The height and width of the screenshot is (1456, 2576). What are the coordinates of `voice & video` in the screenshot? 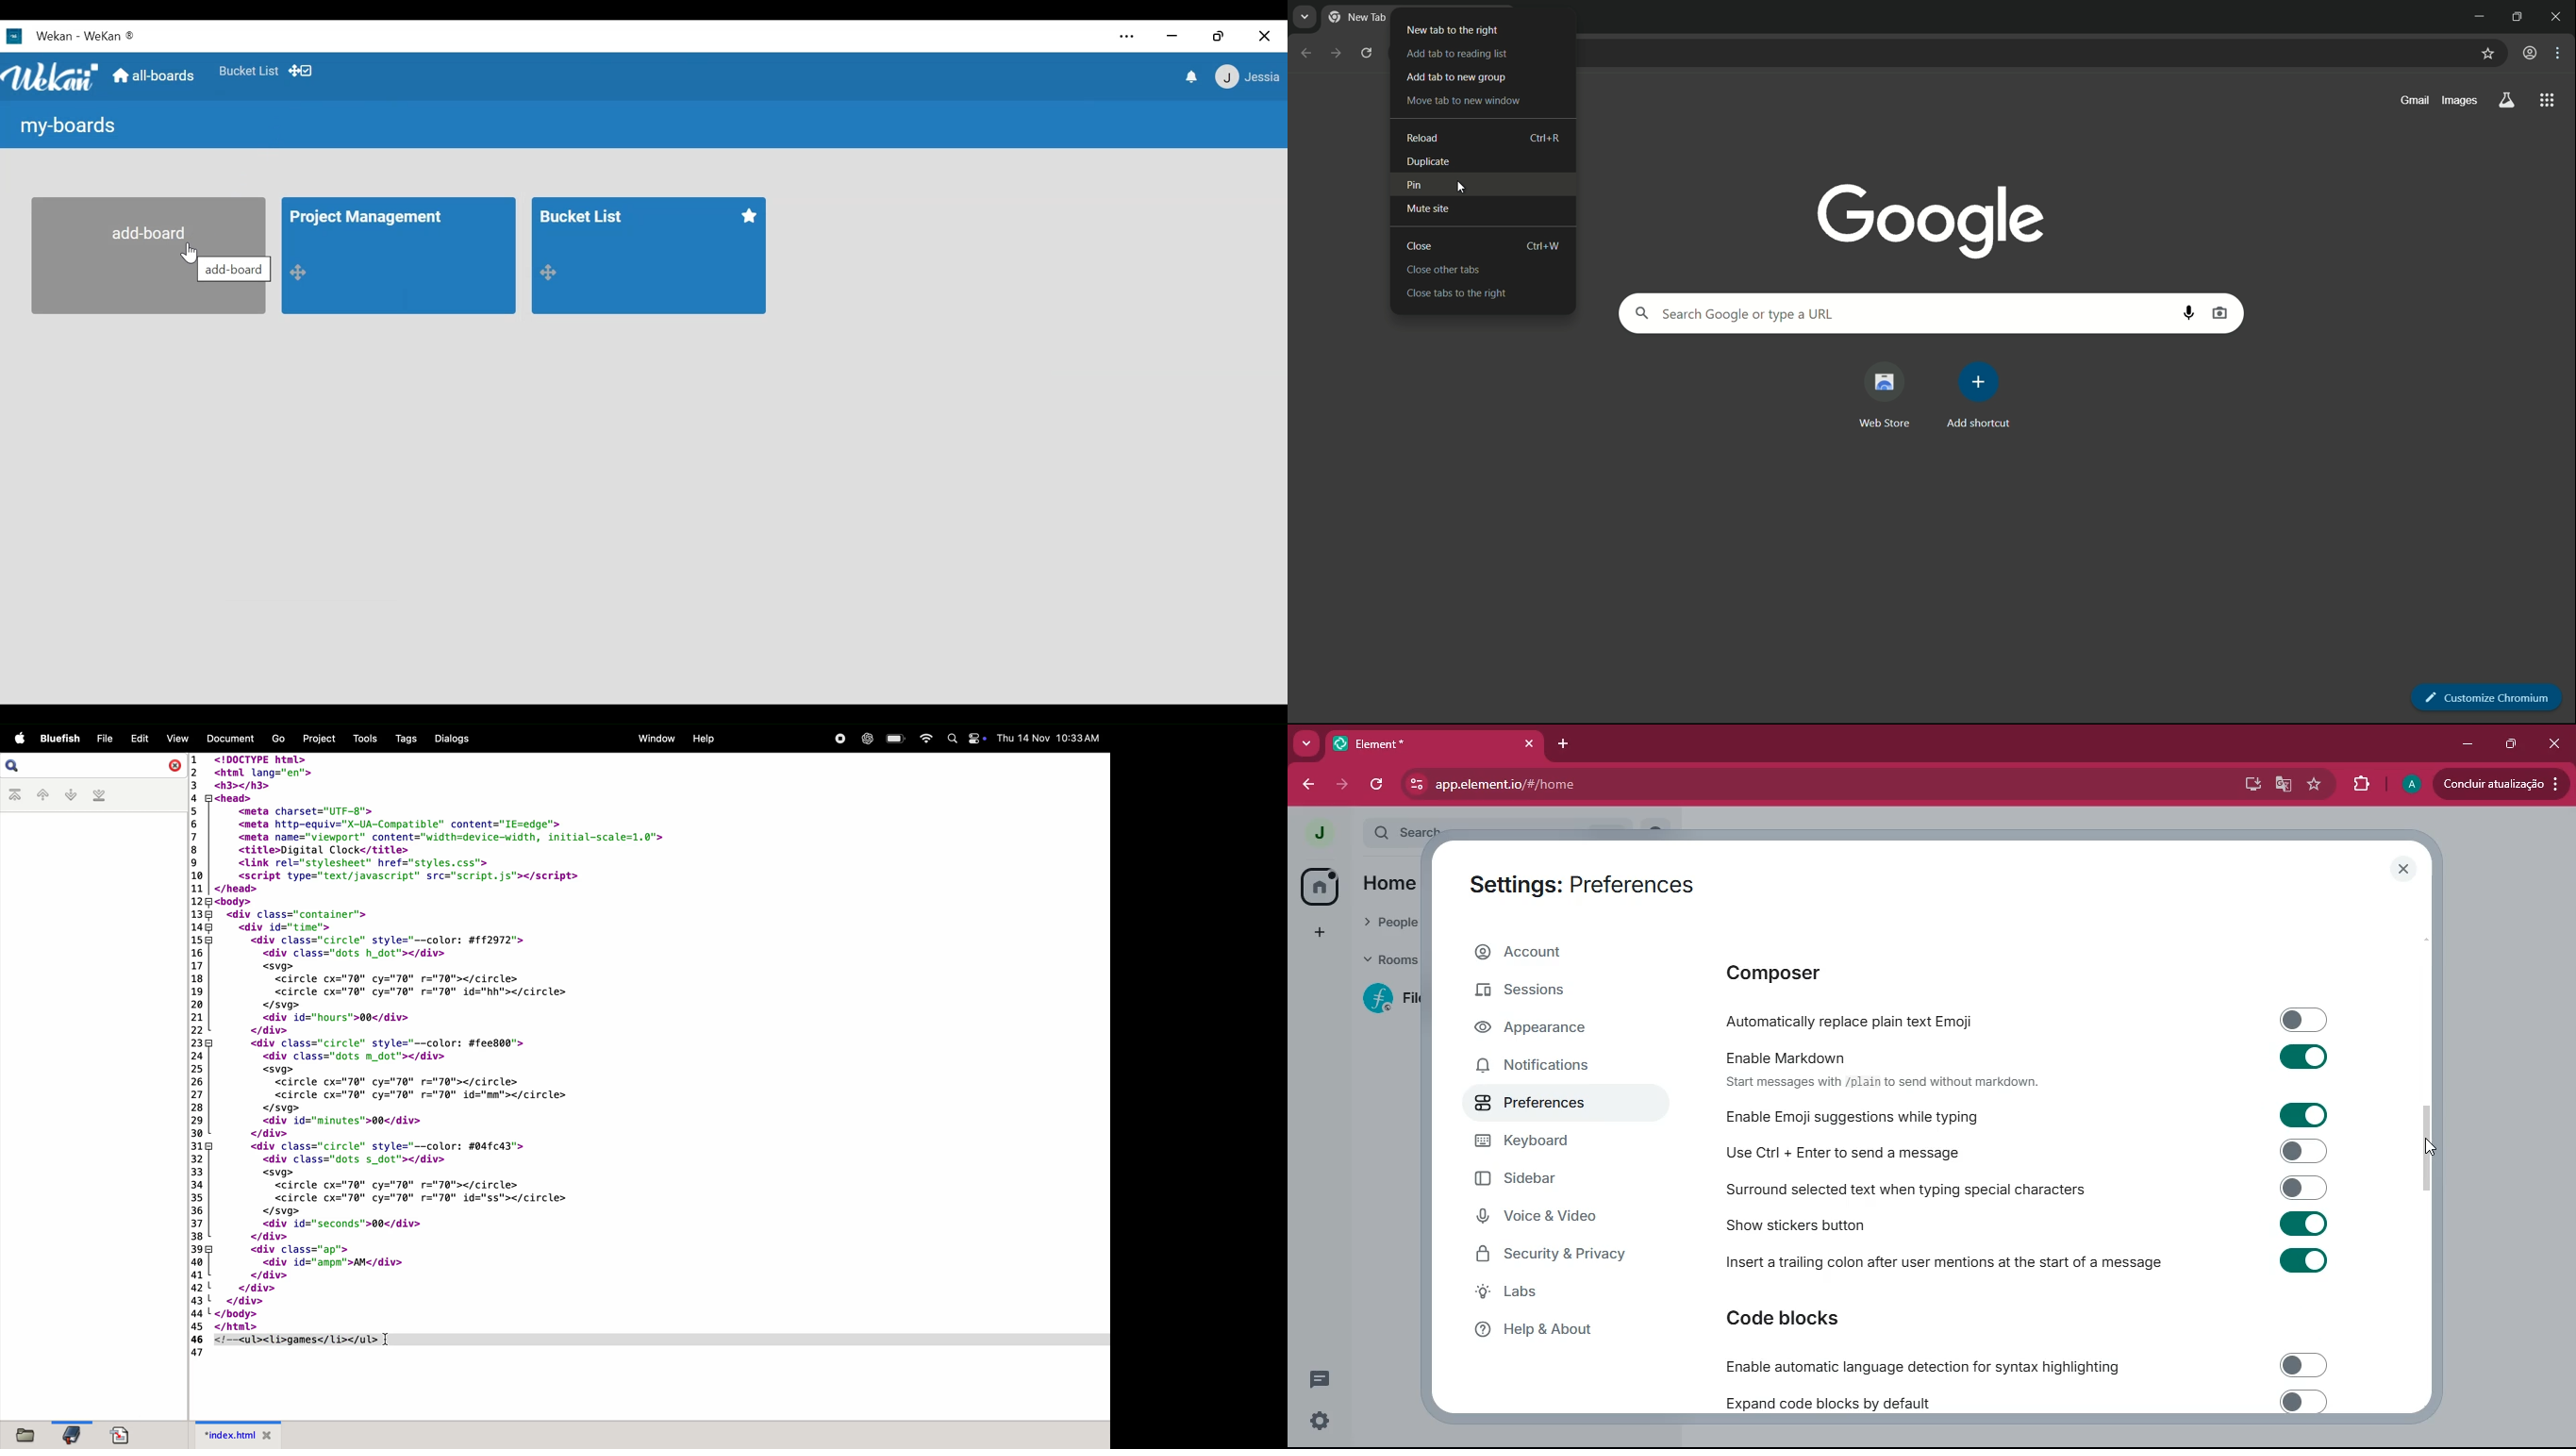 It's located at (1542, 1217).